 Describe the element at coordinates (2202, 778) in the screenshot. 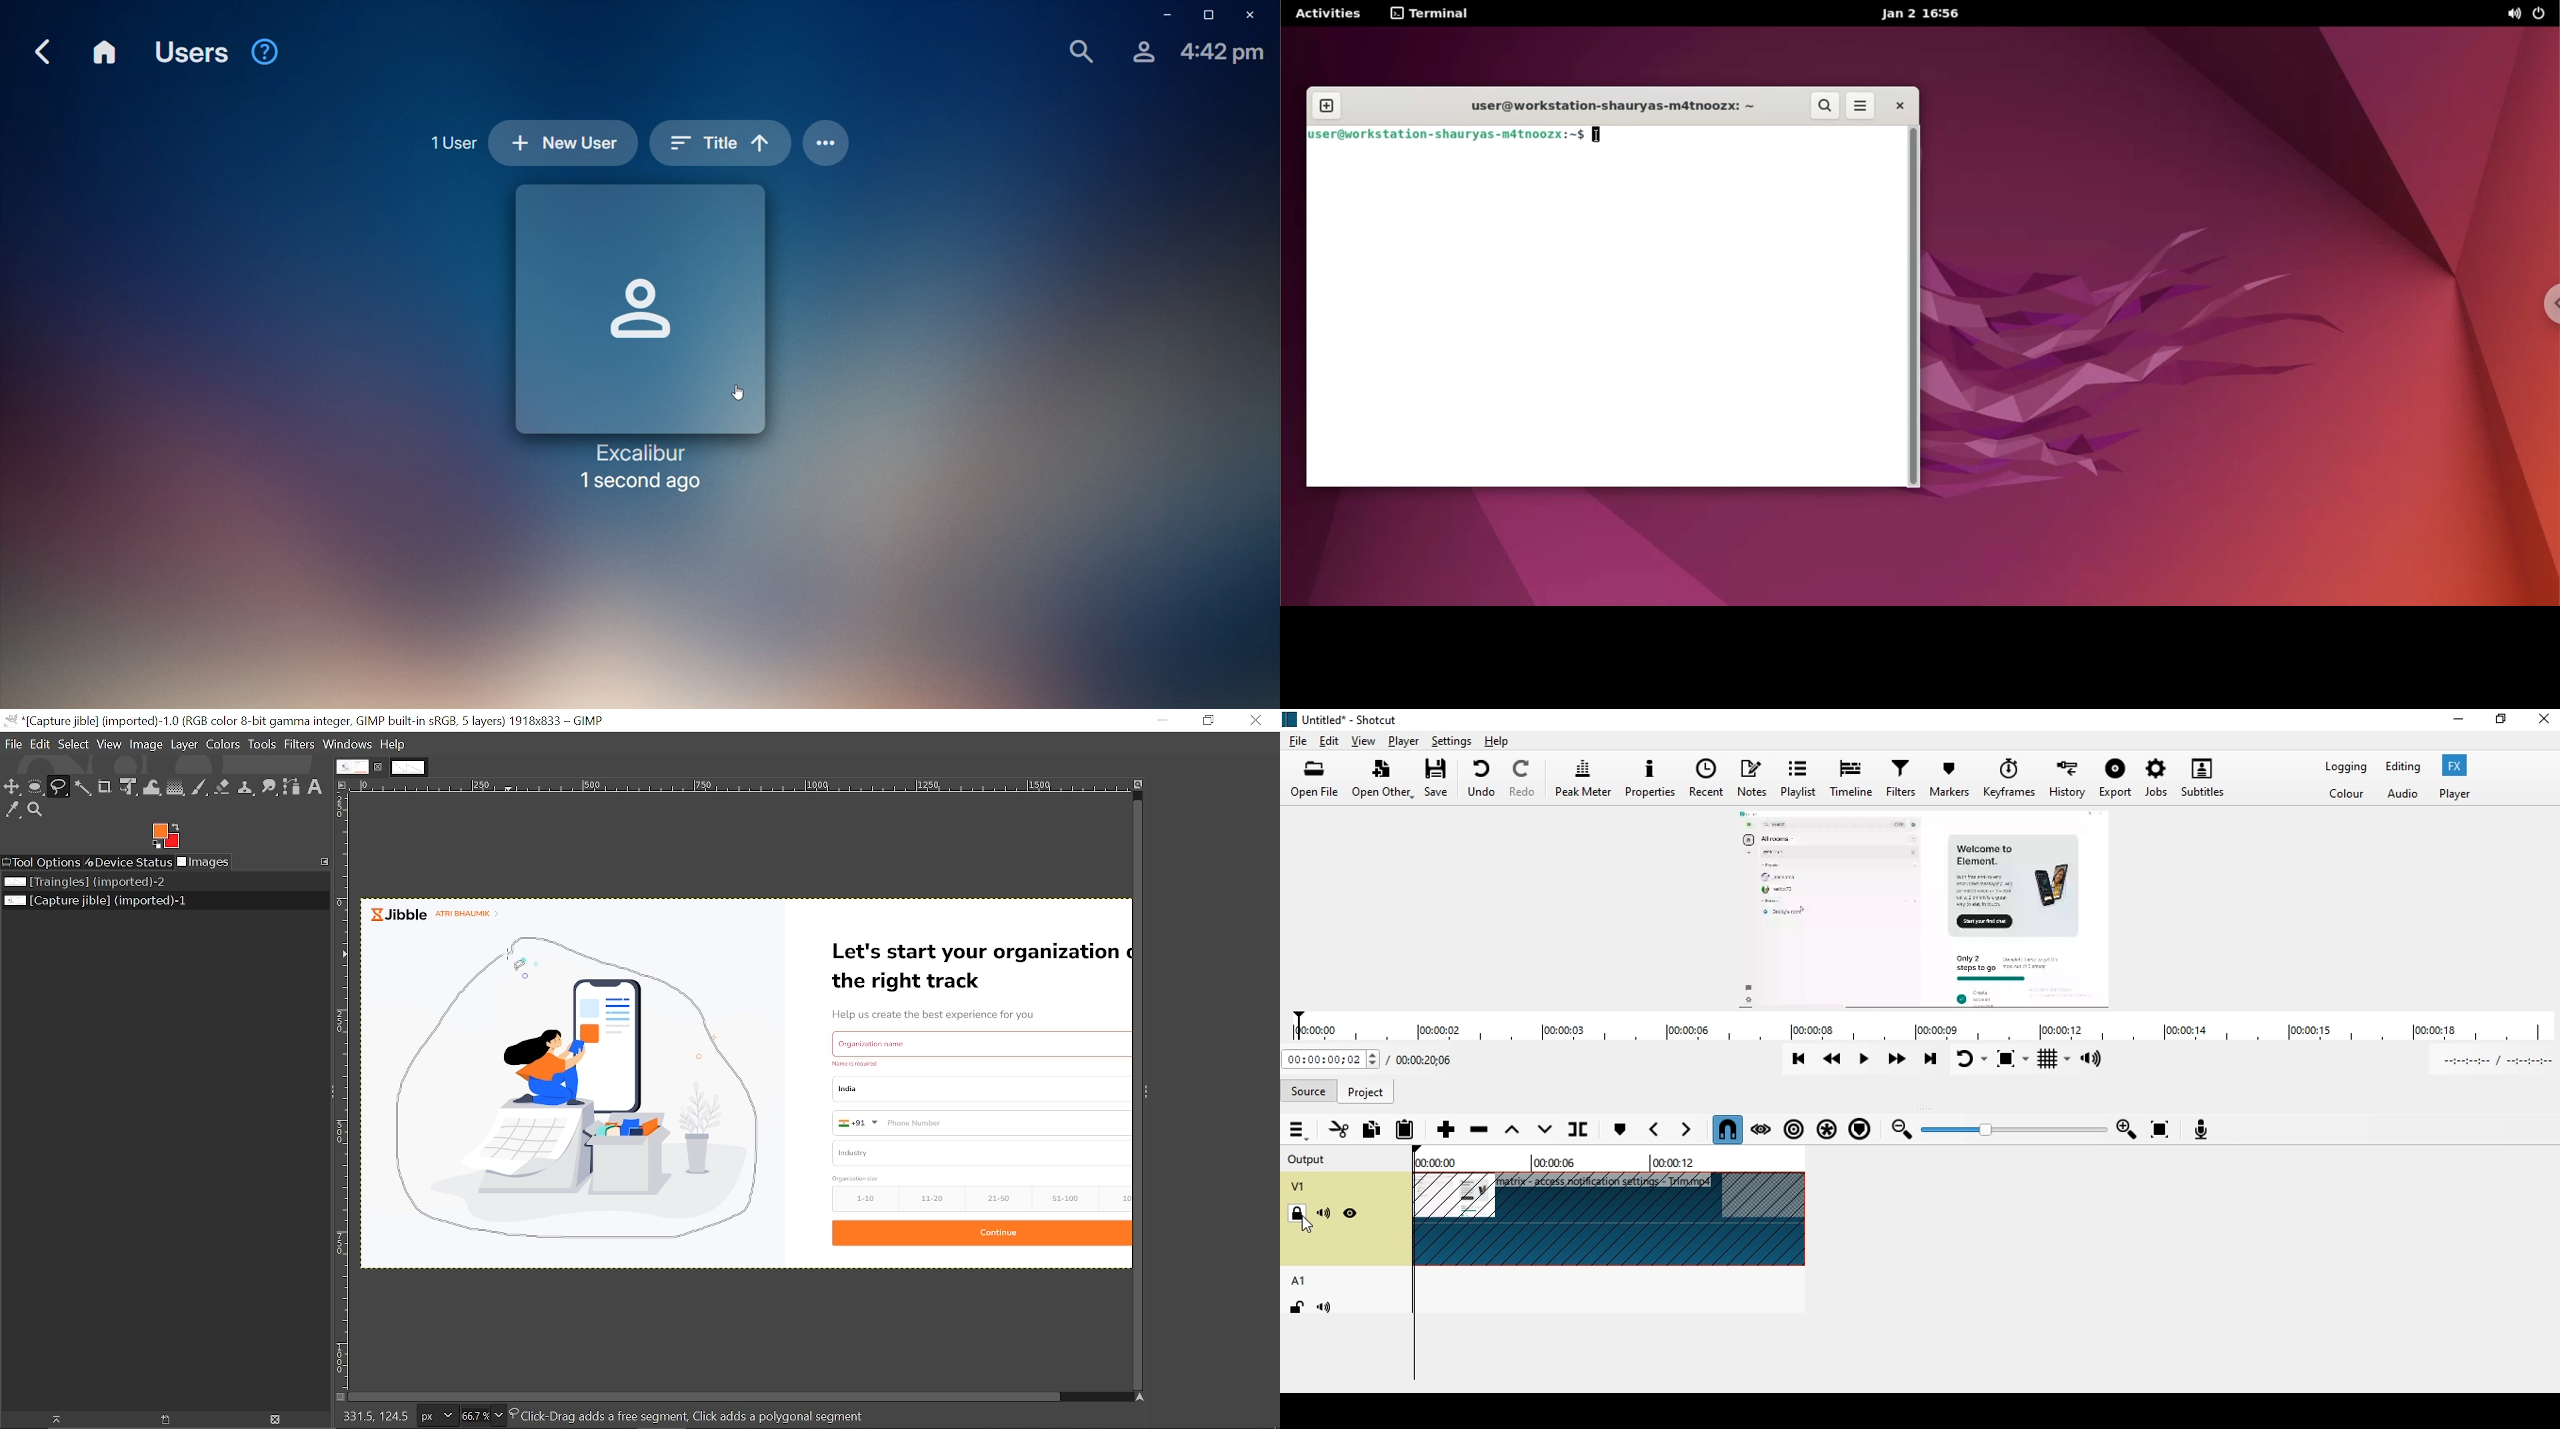

I see `subtitles` at that location.